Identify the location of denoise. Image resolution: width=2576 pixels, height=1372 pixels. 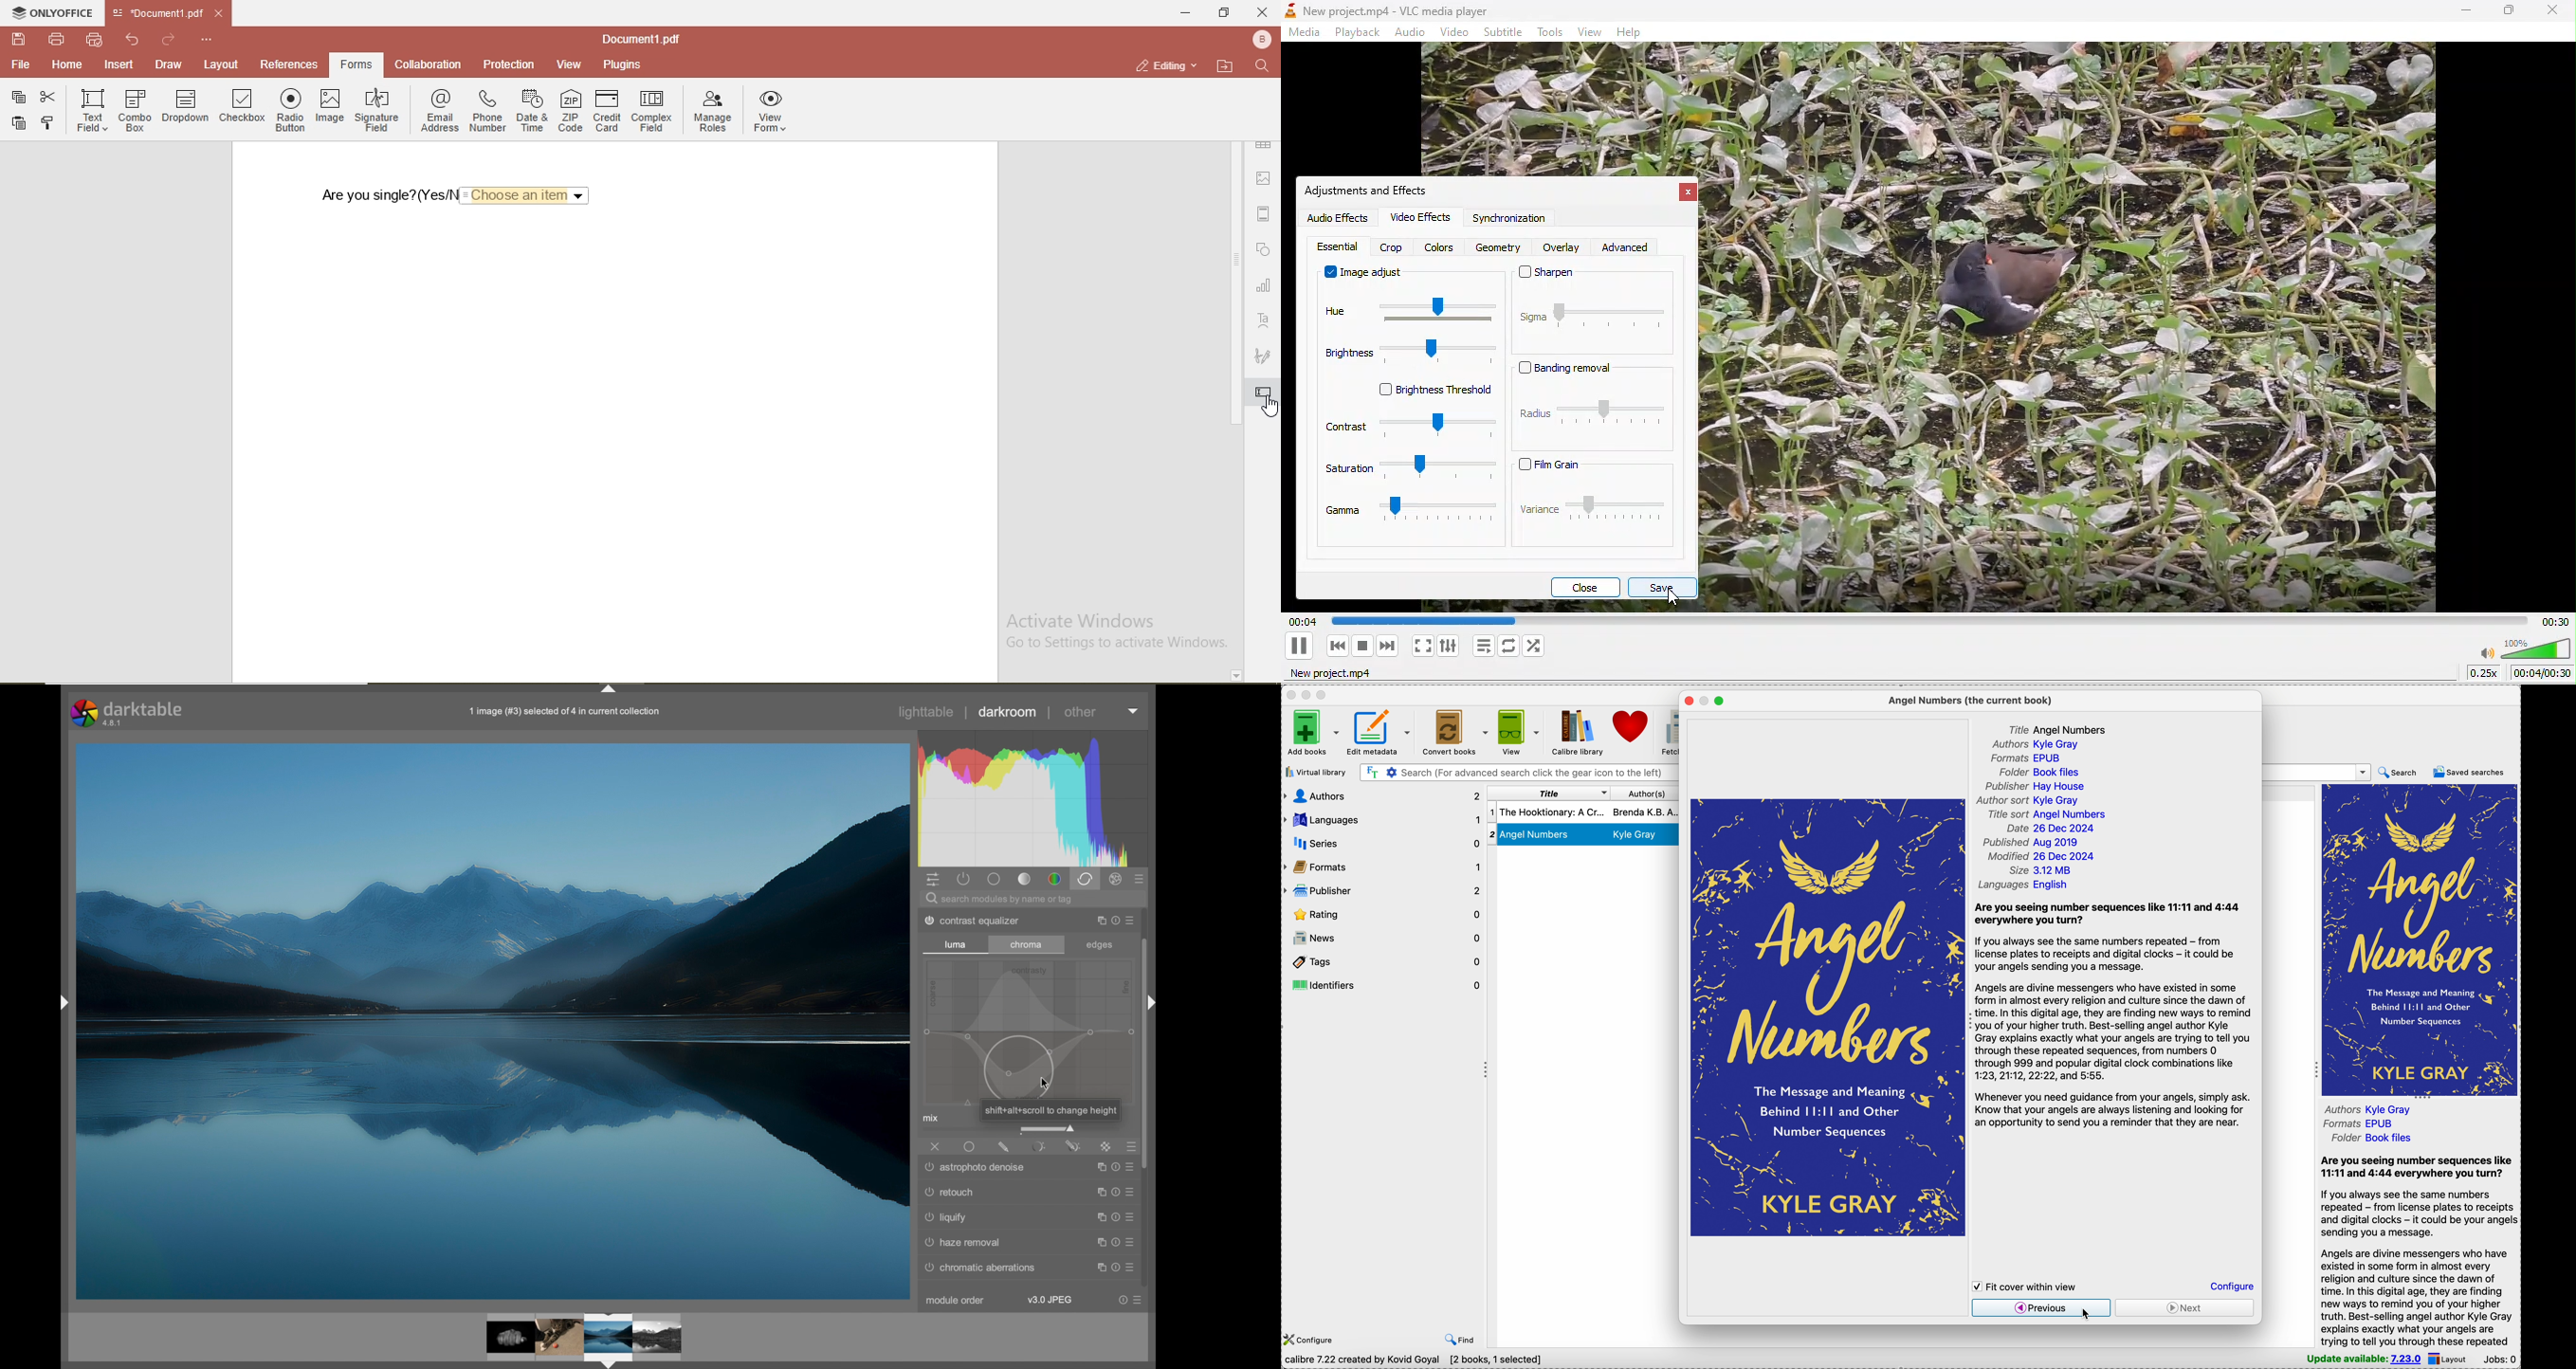
(970, 1217).